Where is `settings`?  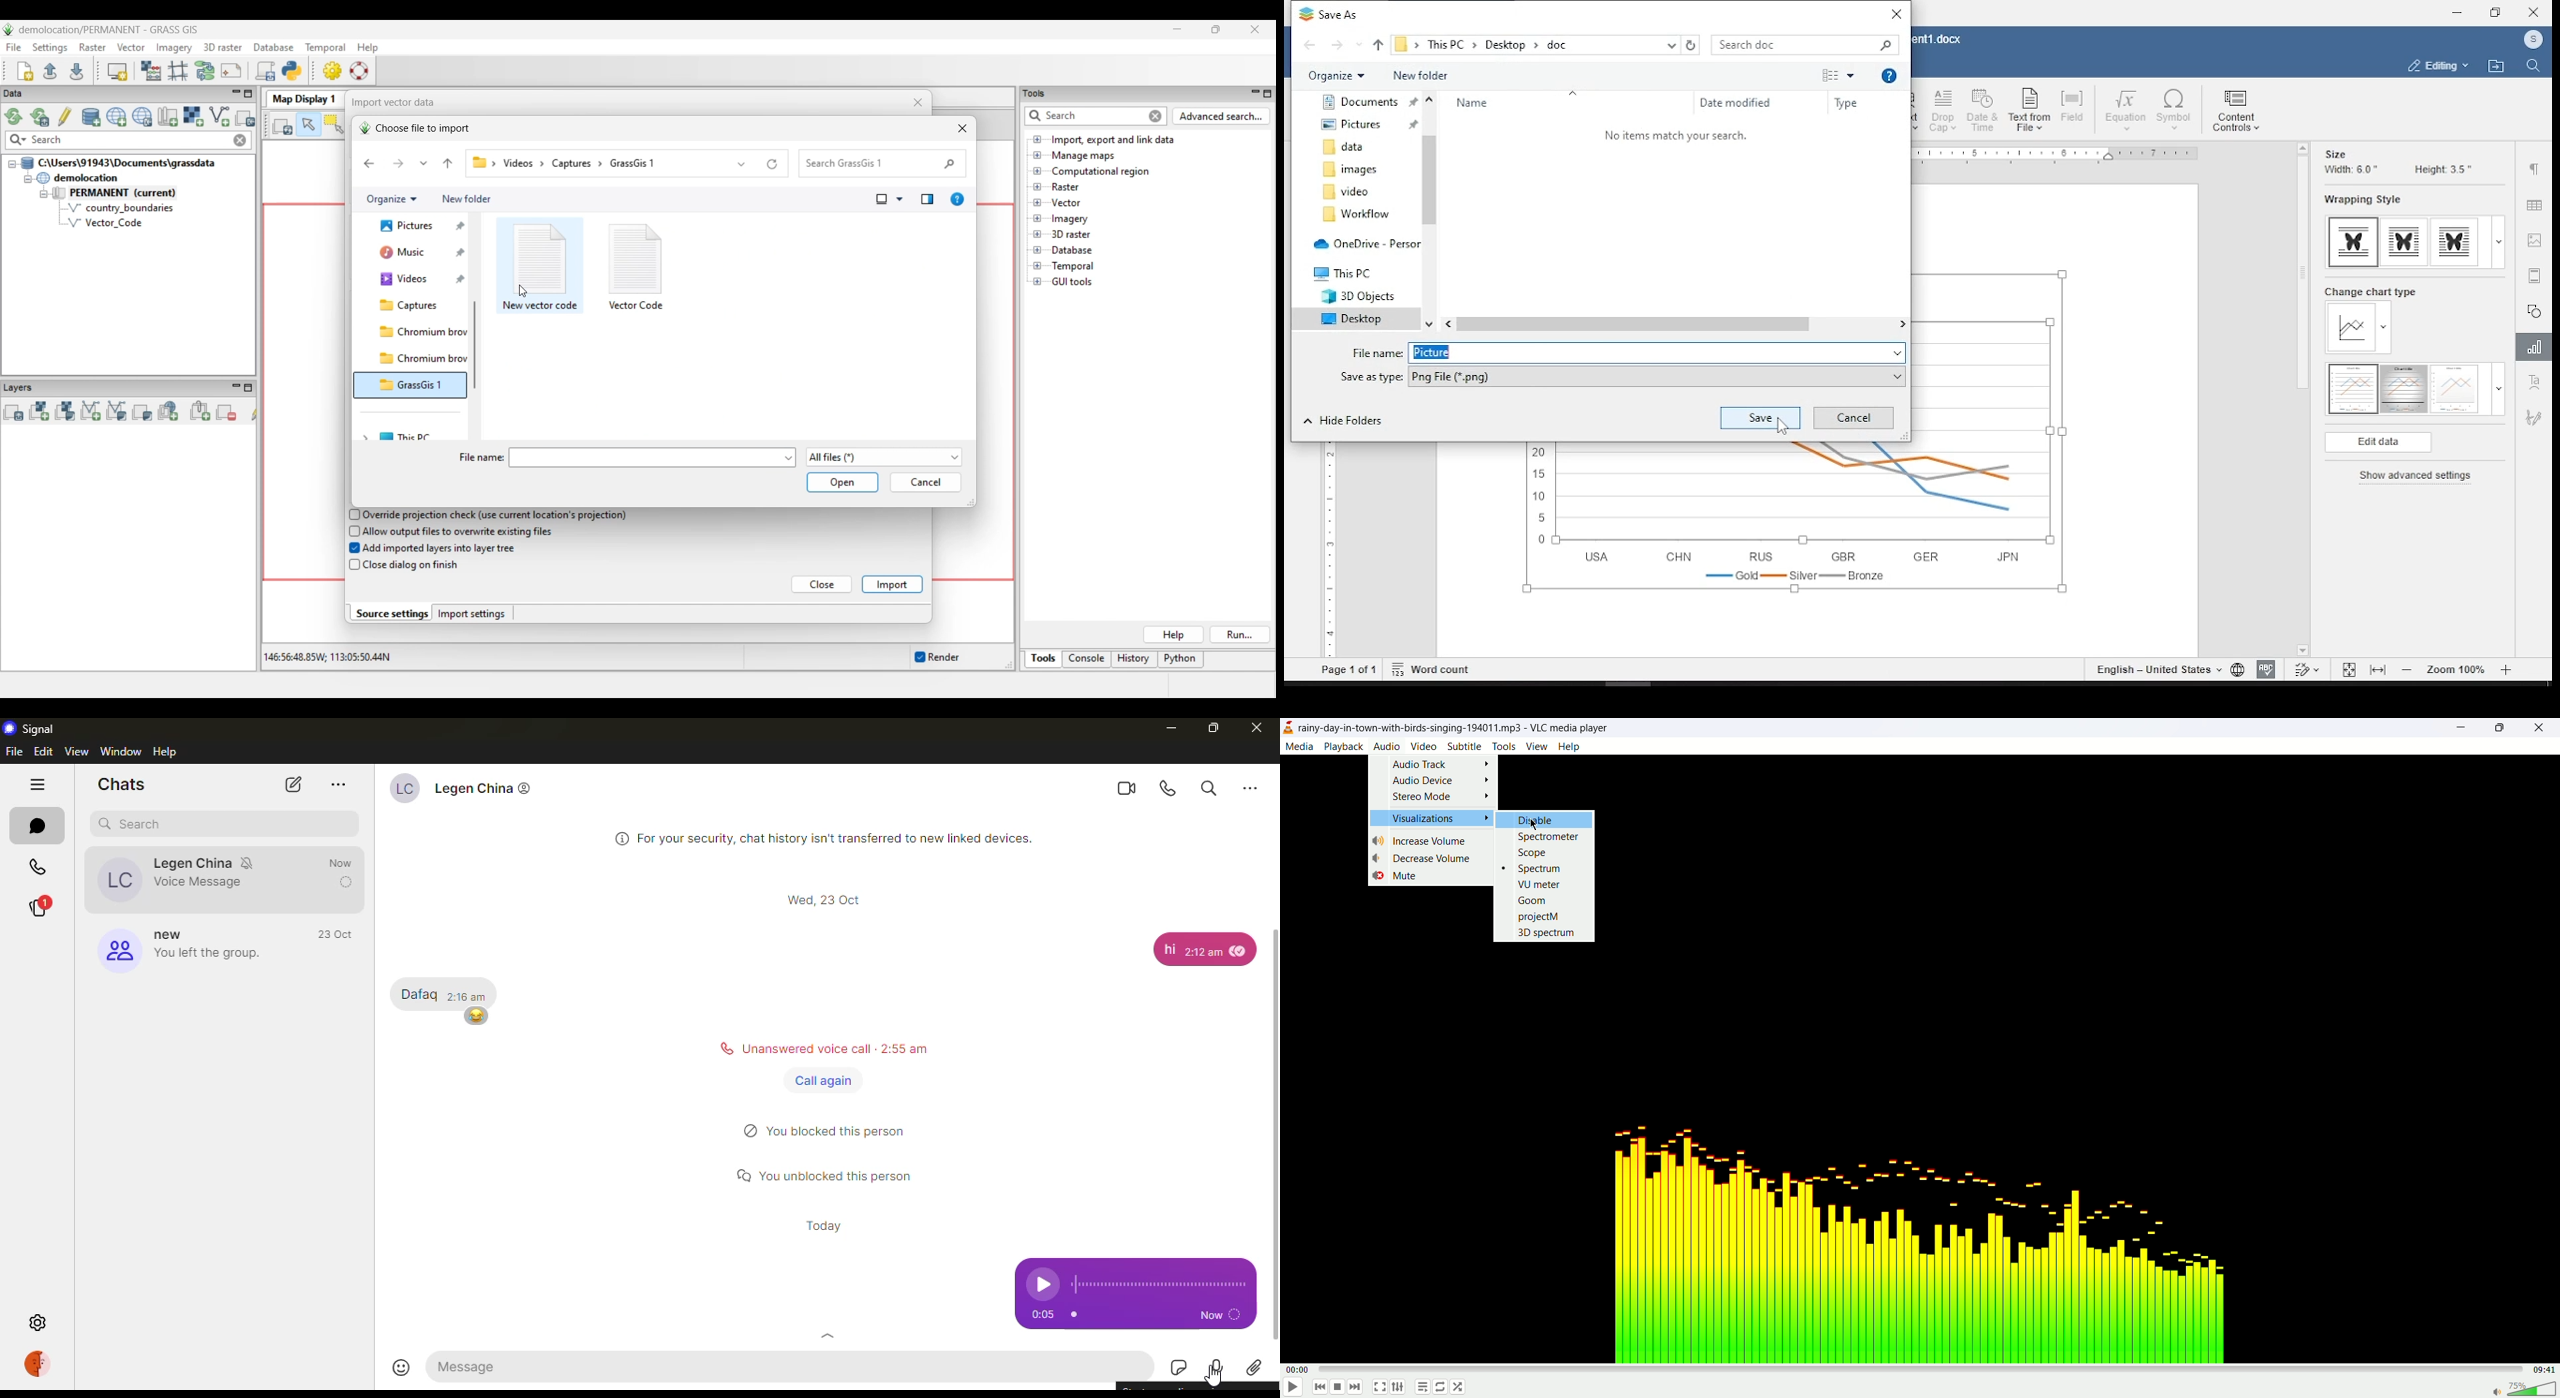
settings is located at coordinates (36, 1323).